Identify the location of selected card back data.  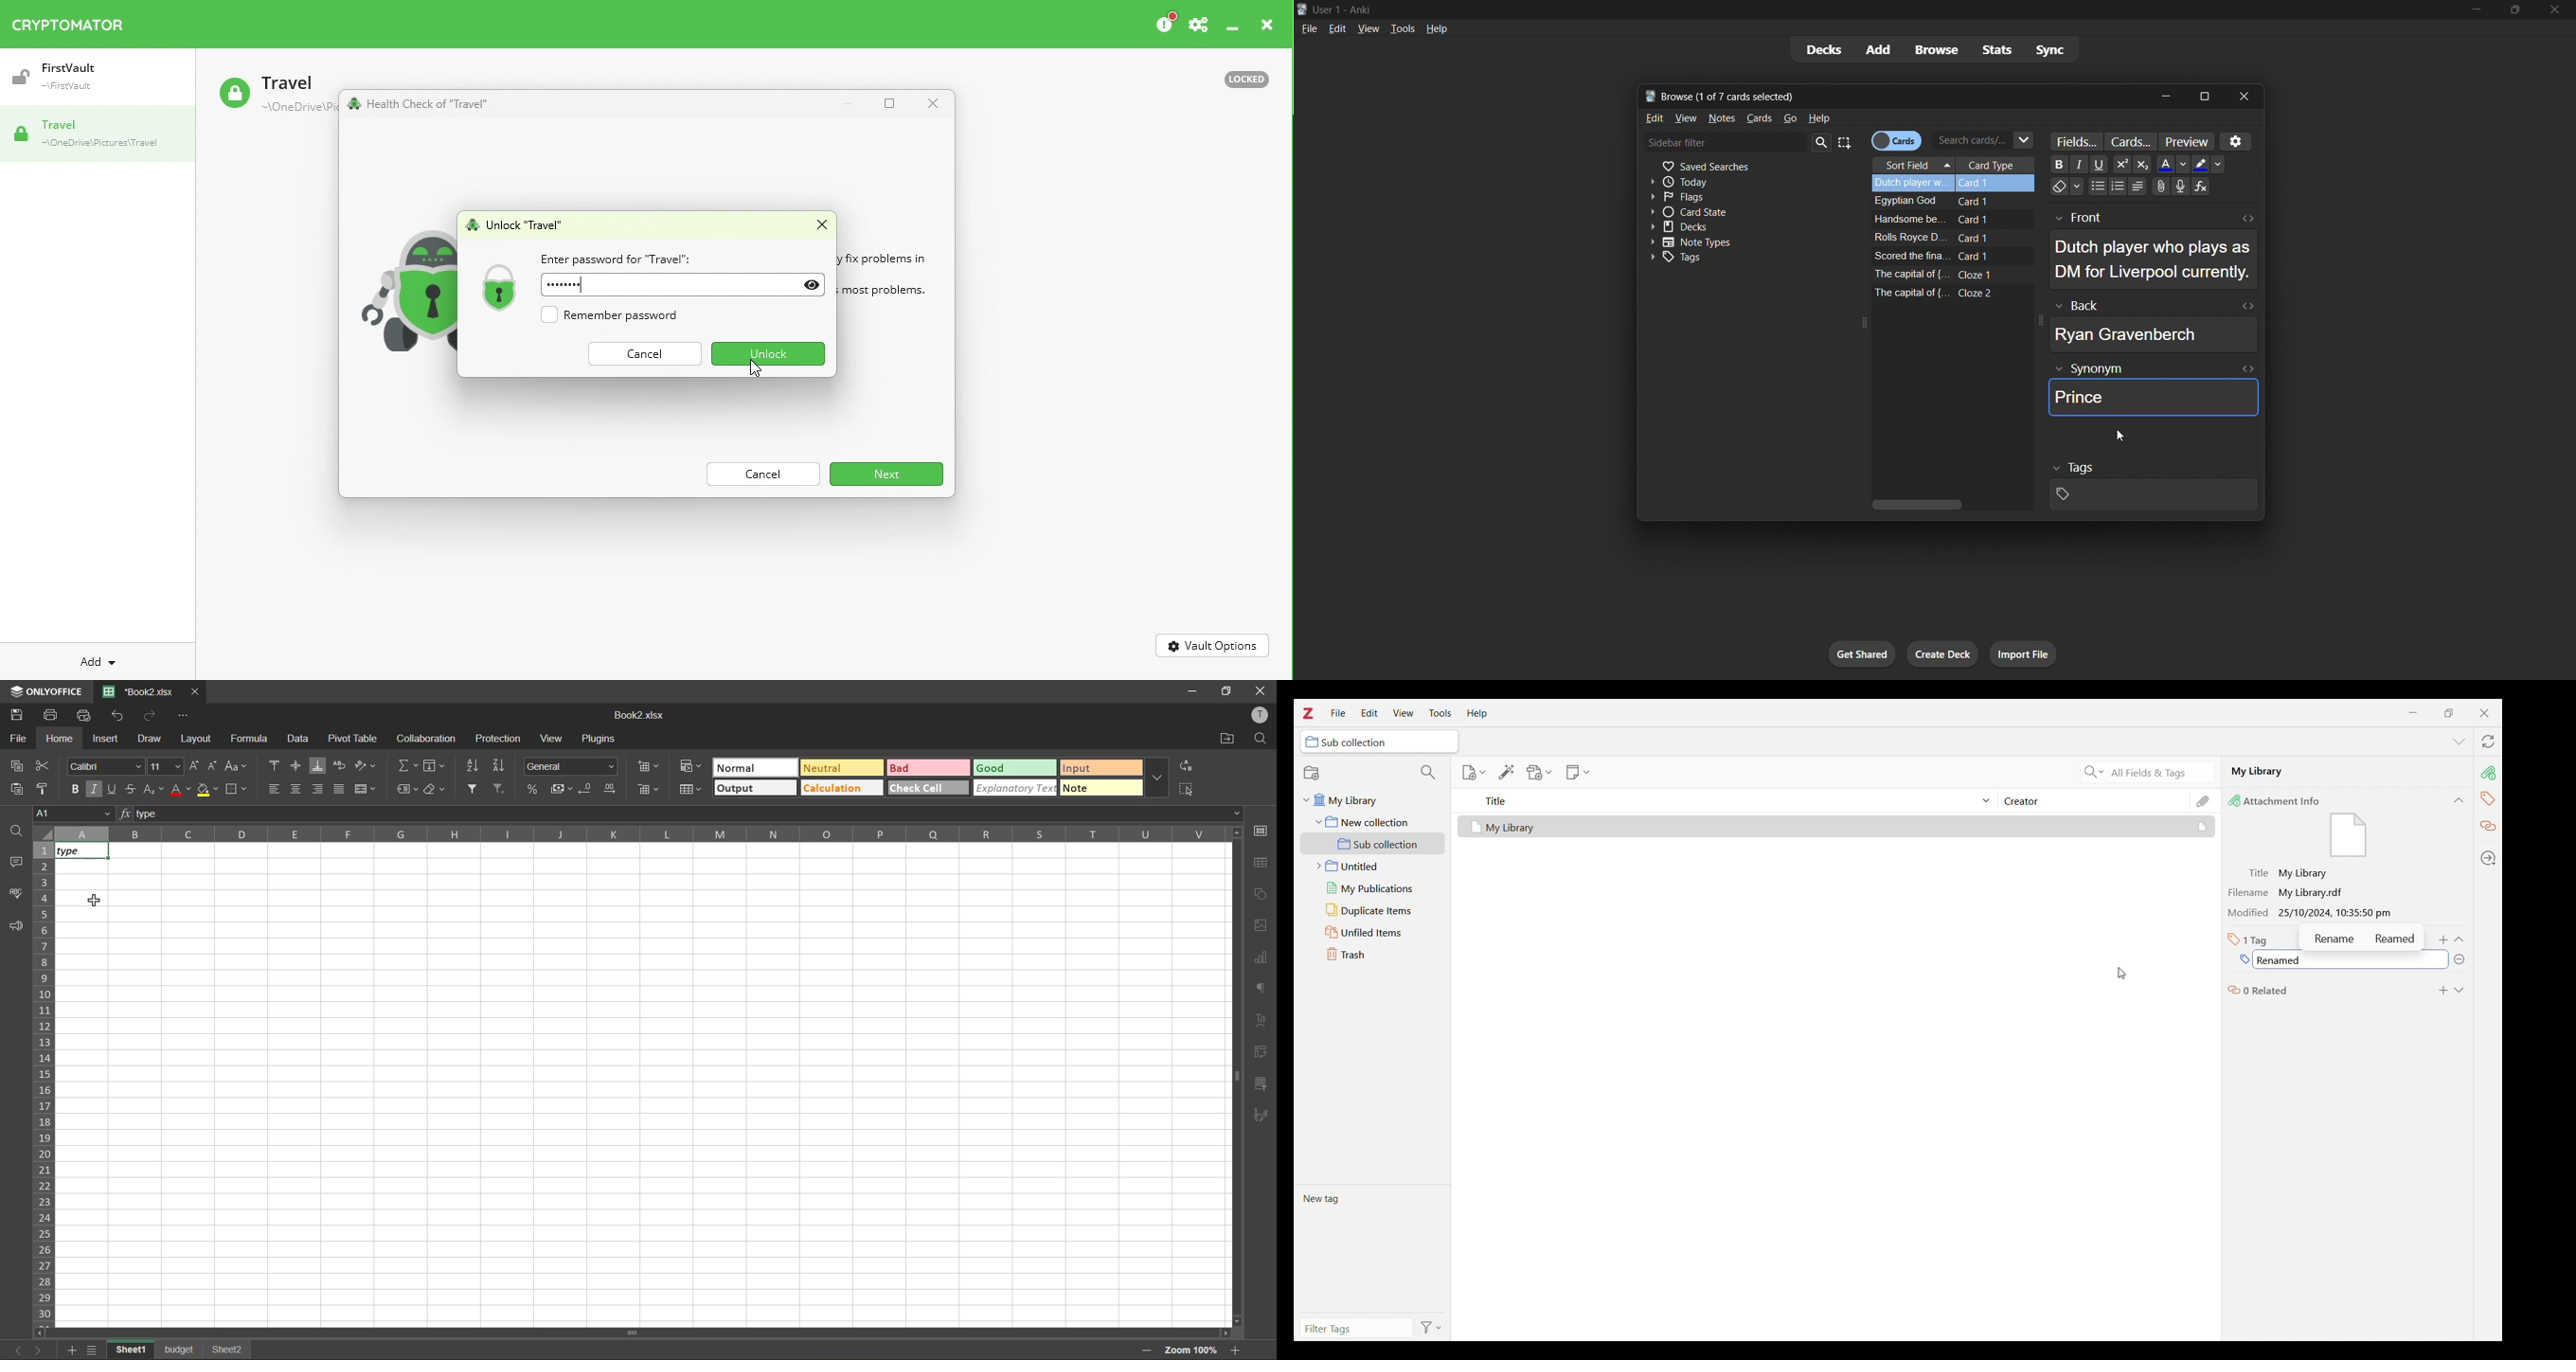
(2149, 321).